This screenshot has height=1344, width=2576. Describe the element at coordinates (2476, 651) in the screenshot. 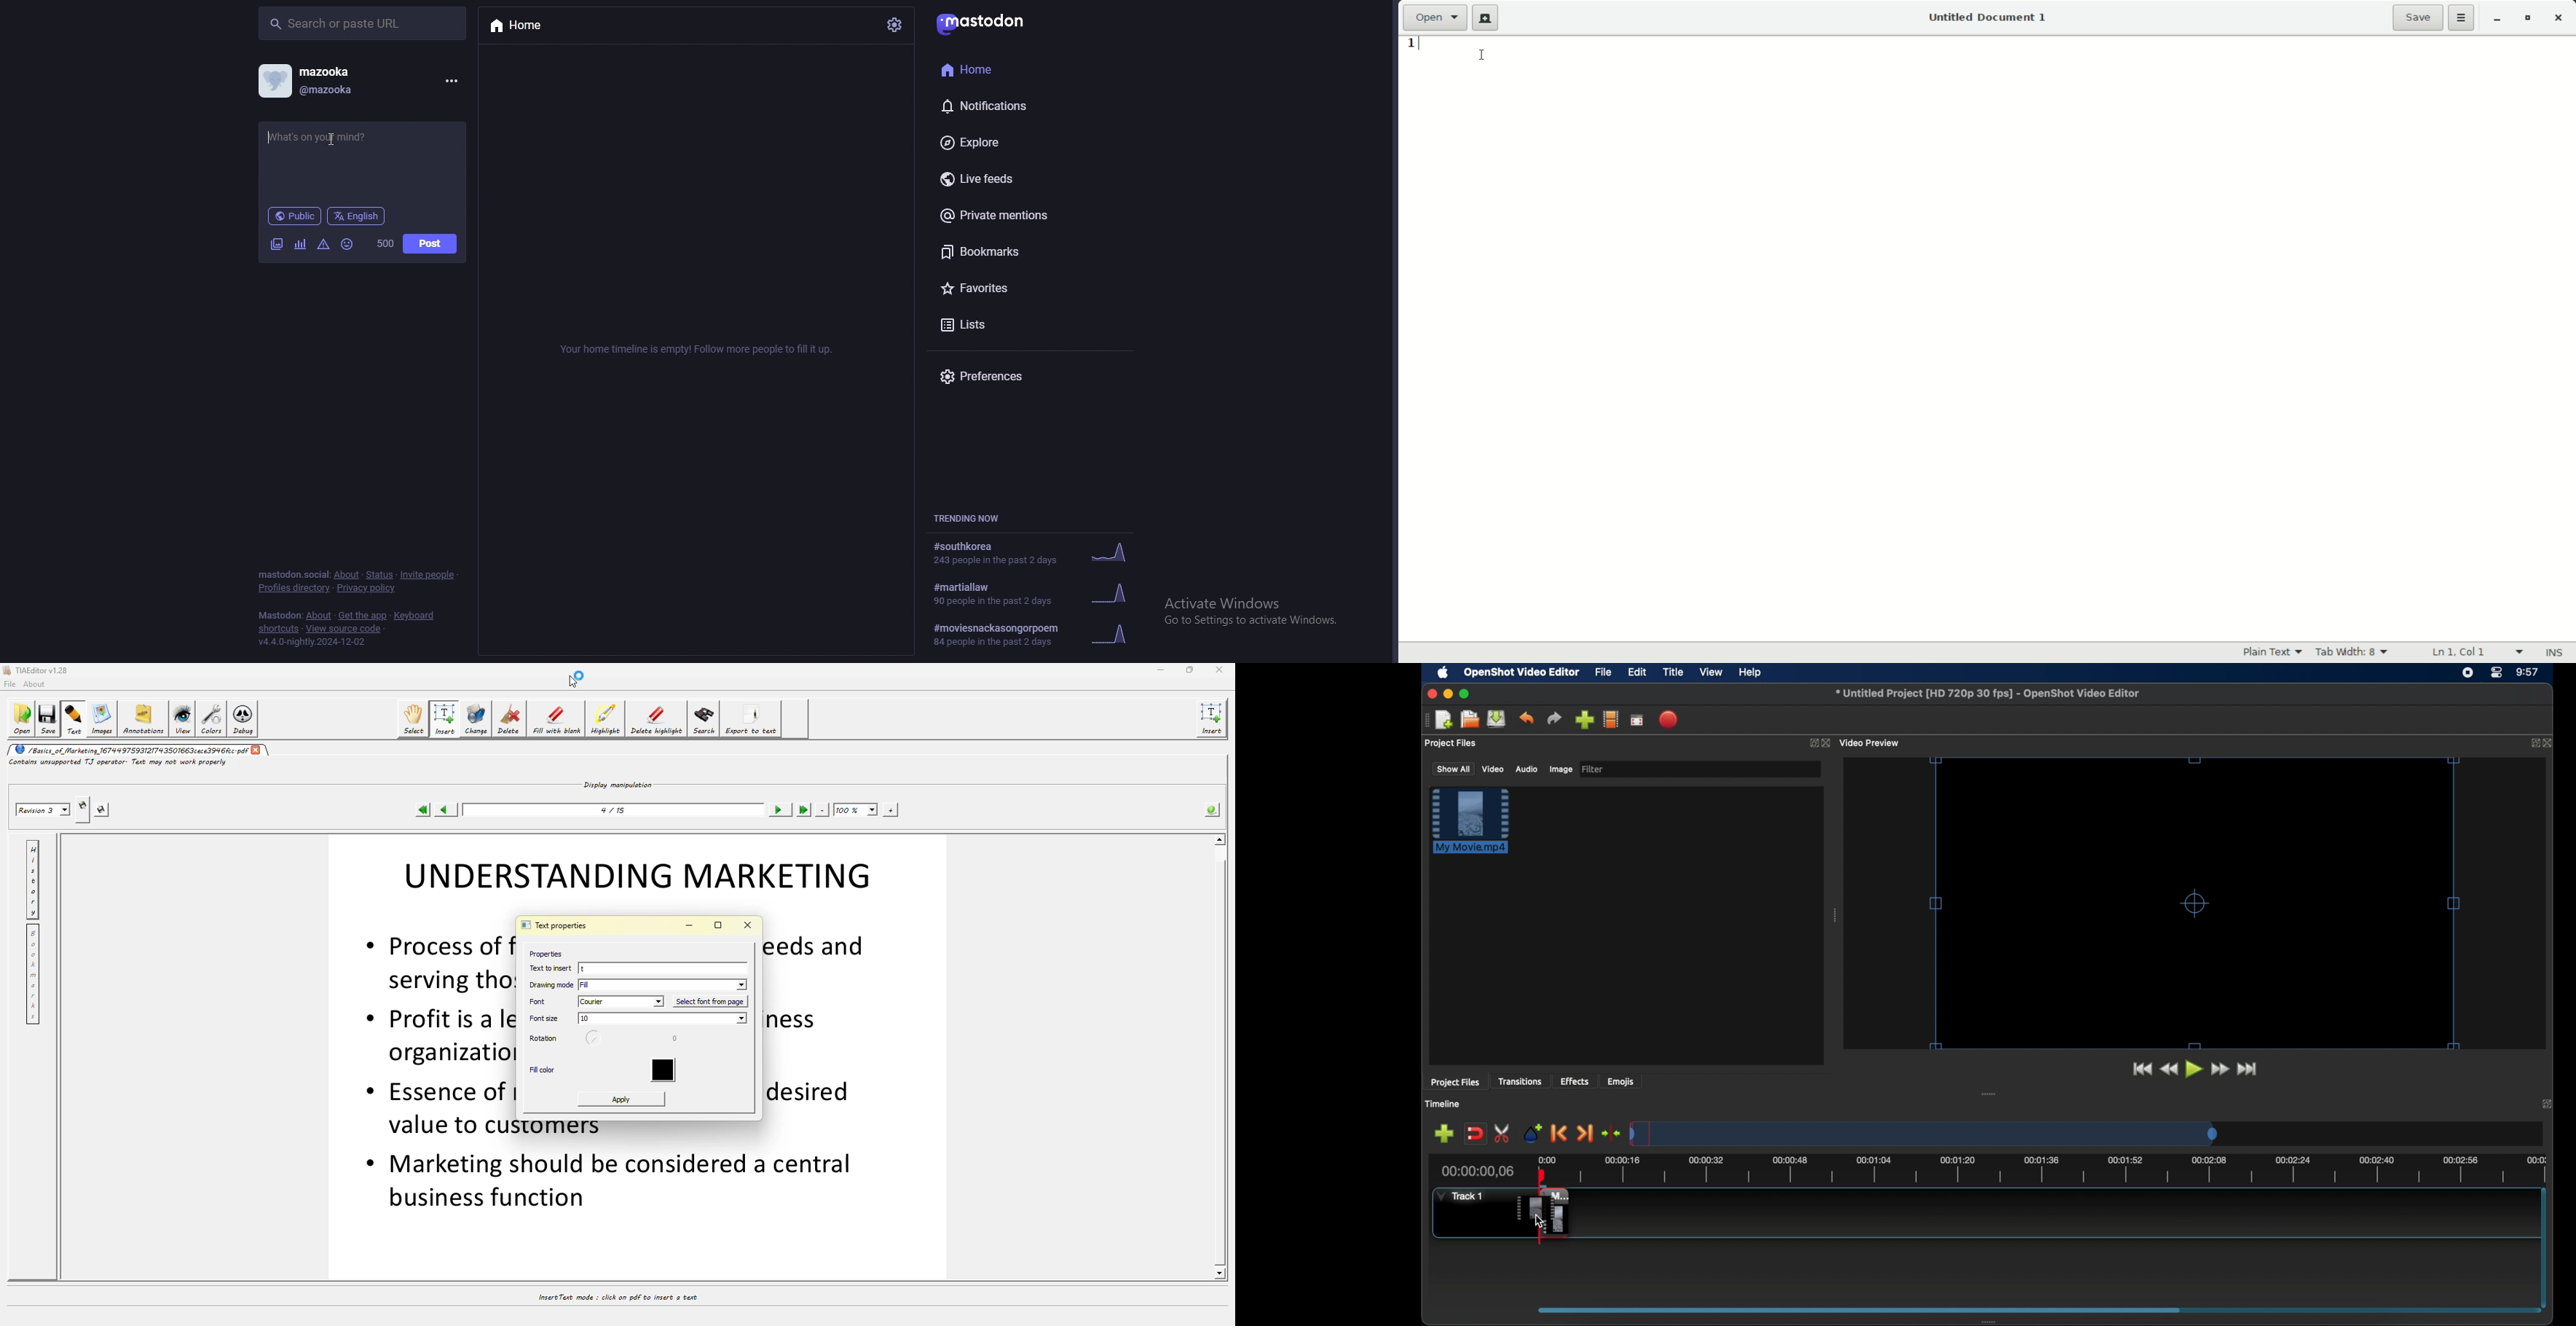

I see `ln 1 Col 1` at that location.